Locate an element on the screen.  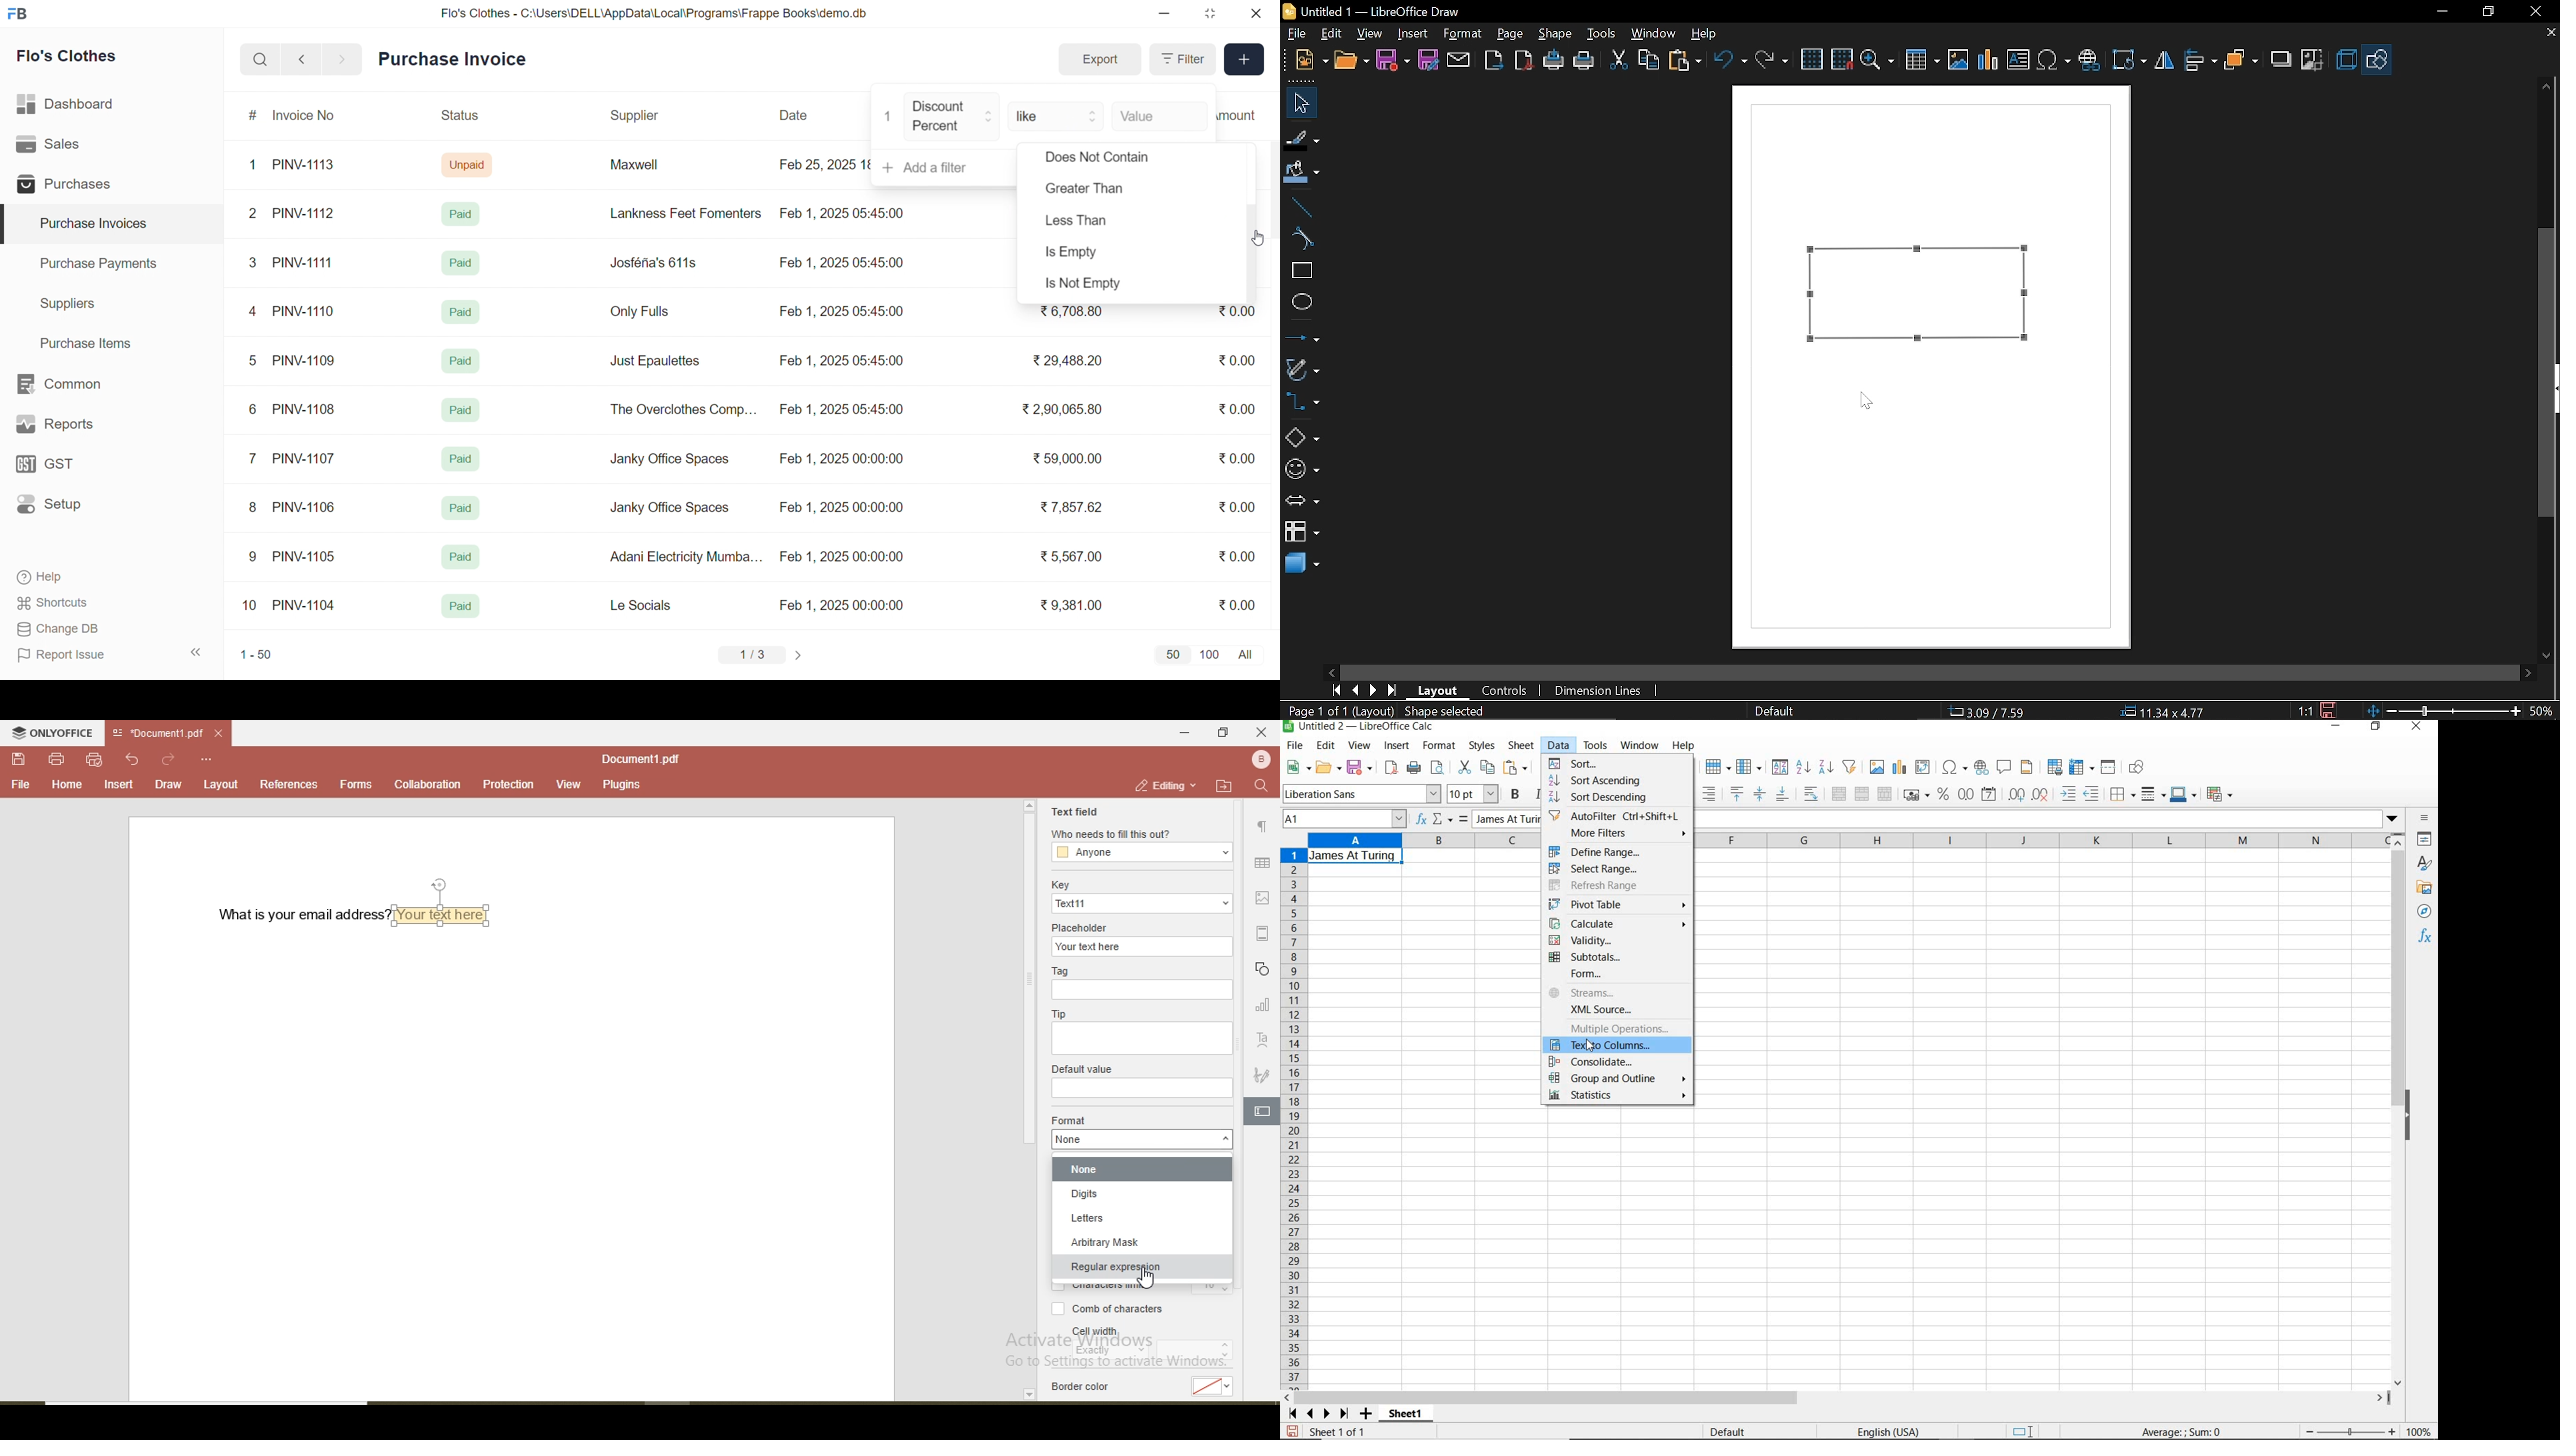
+ Add a filter is located at coordinates (945, 168).